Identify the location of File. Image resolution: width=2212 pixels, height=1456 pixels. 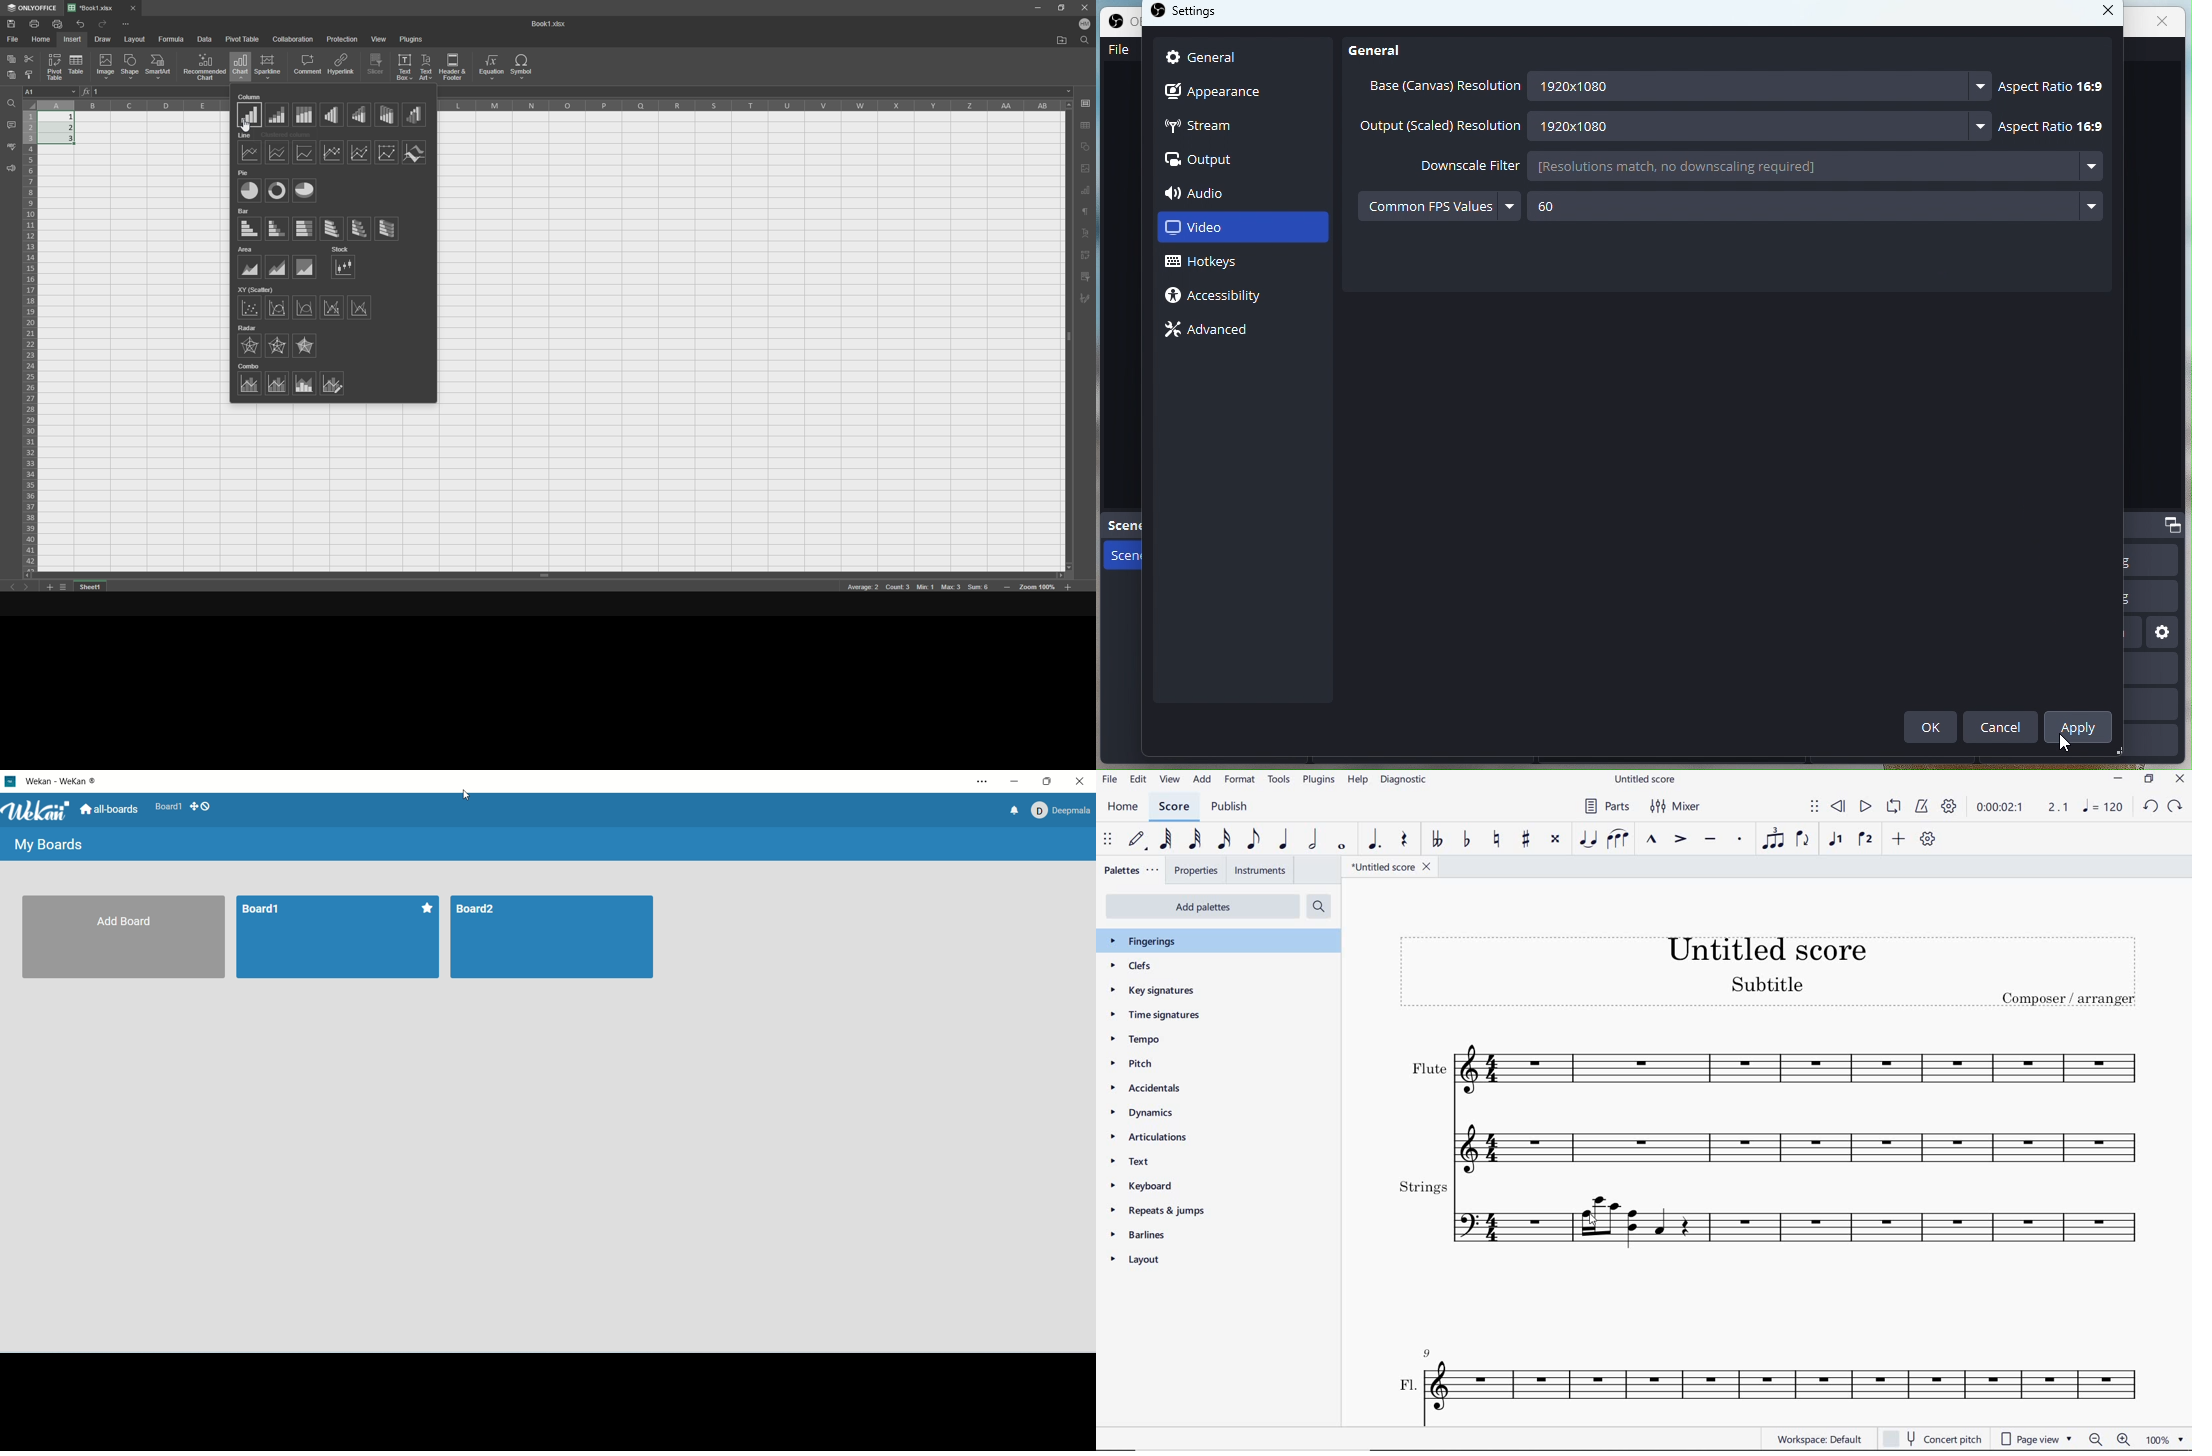
(1118, 54).